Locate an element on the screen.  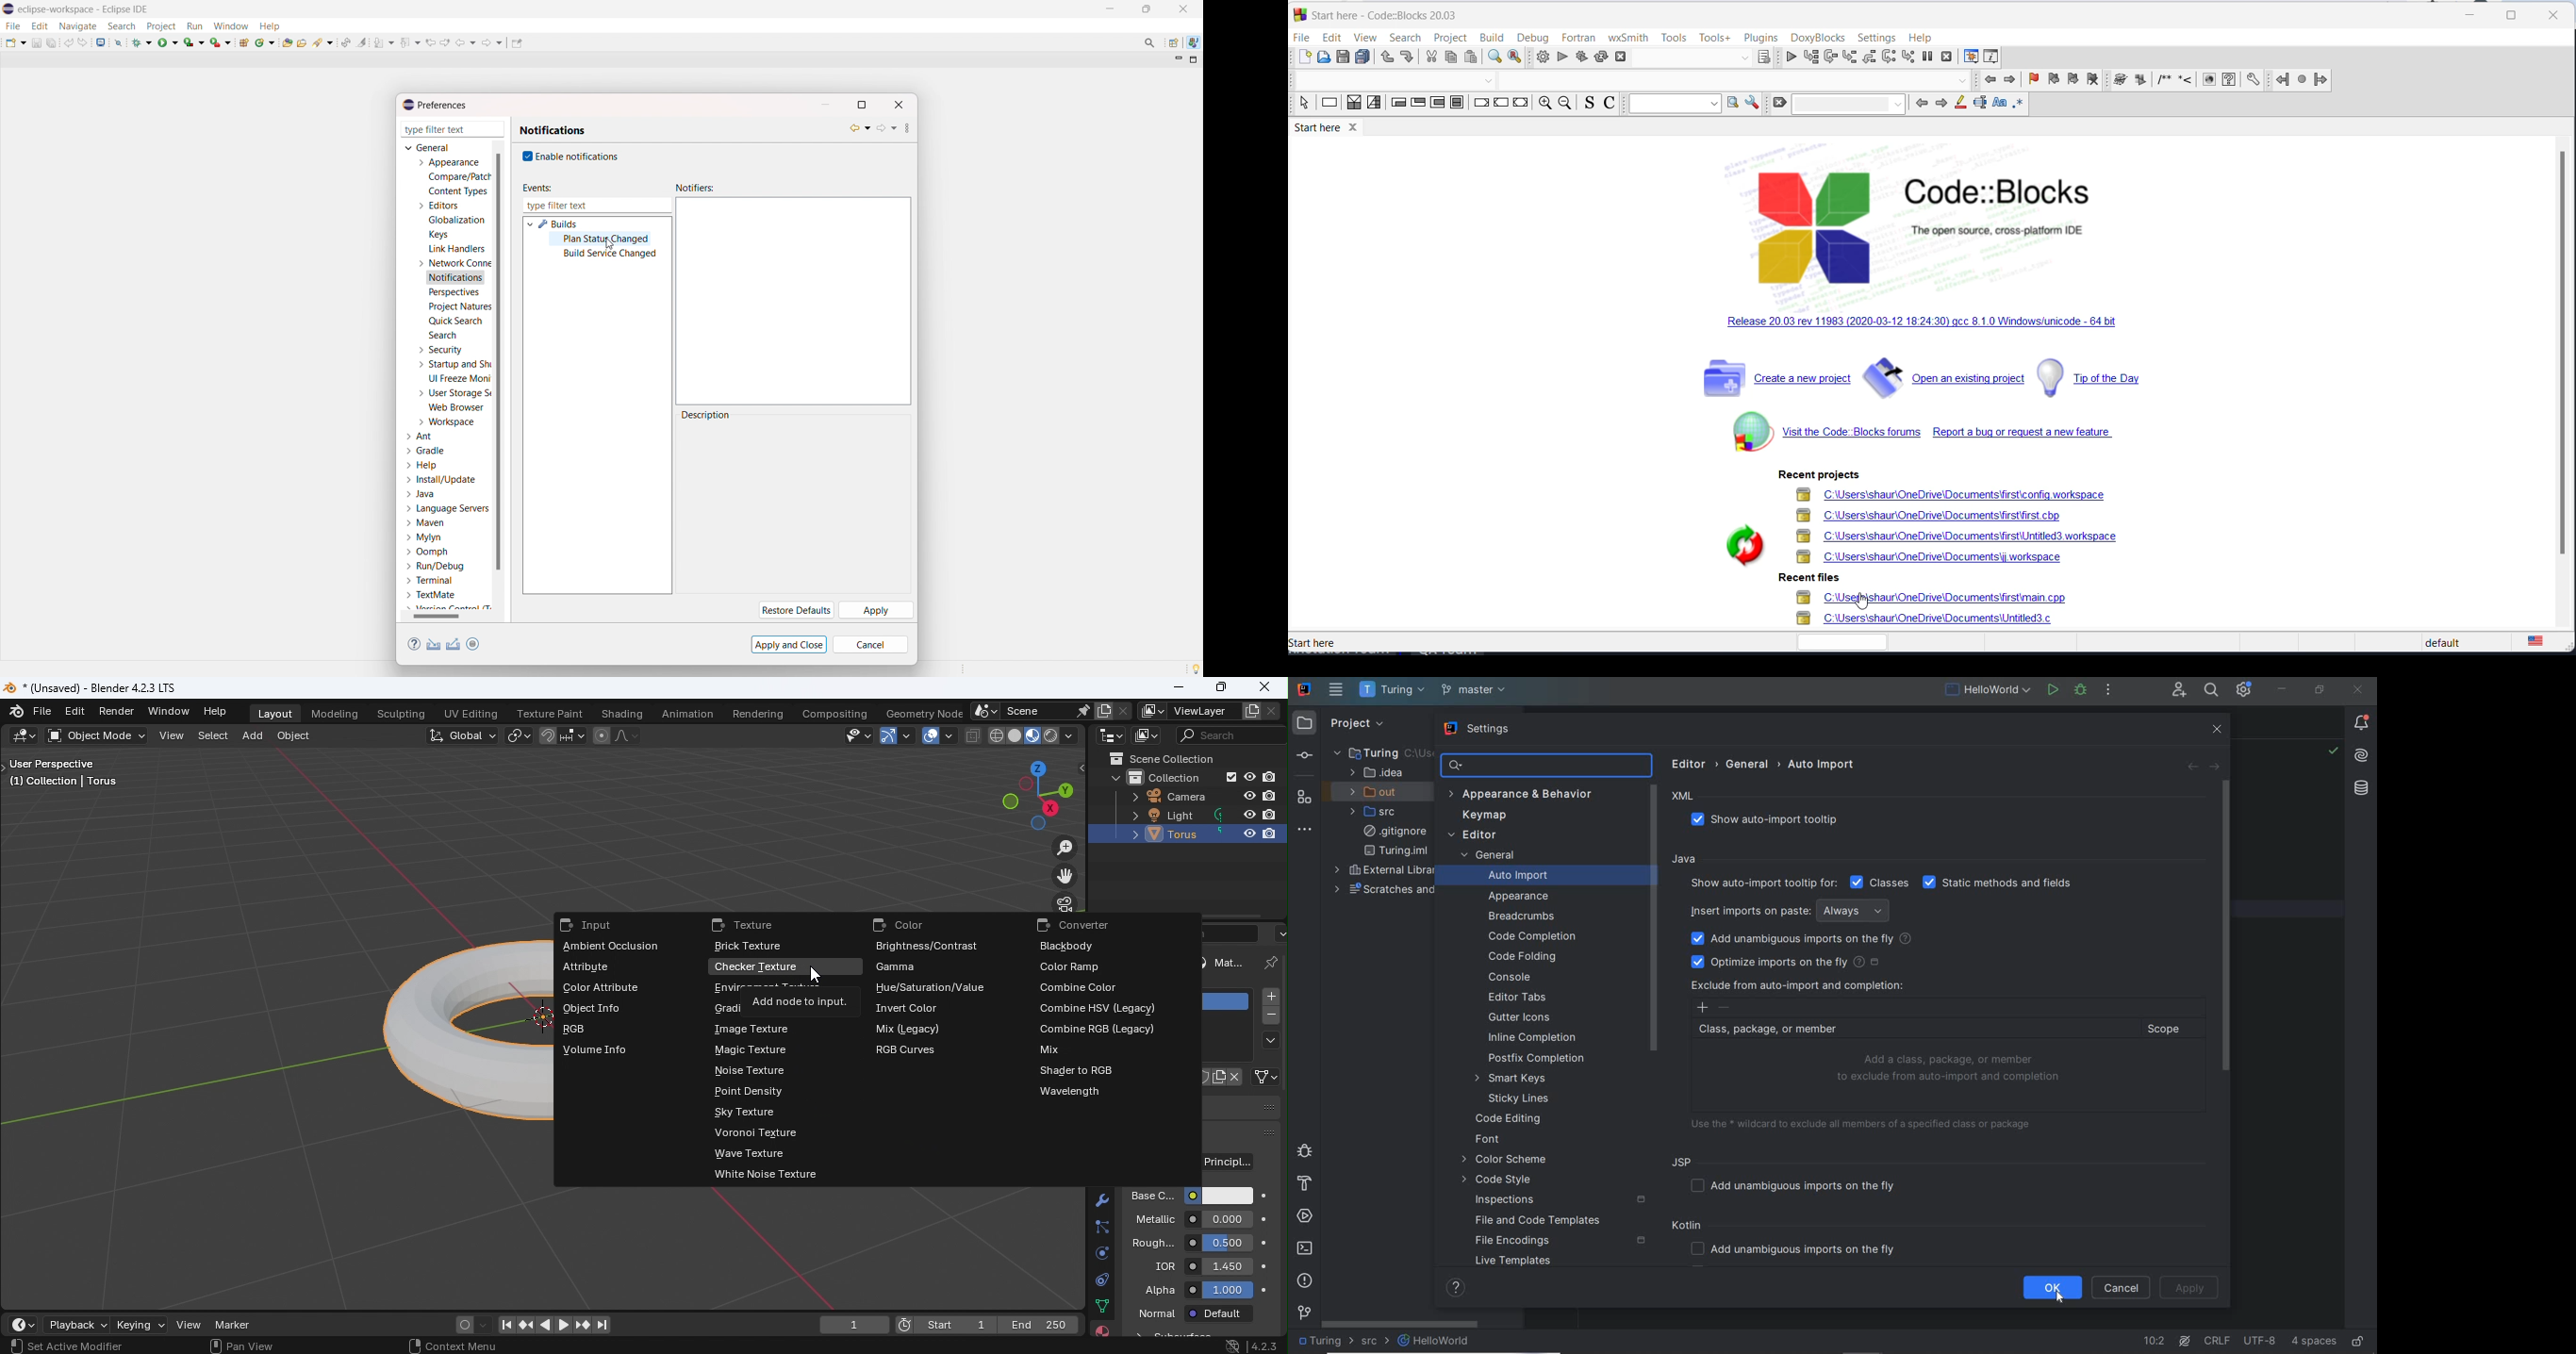
remove bookmark is located at coordinates (2094, 81).